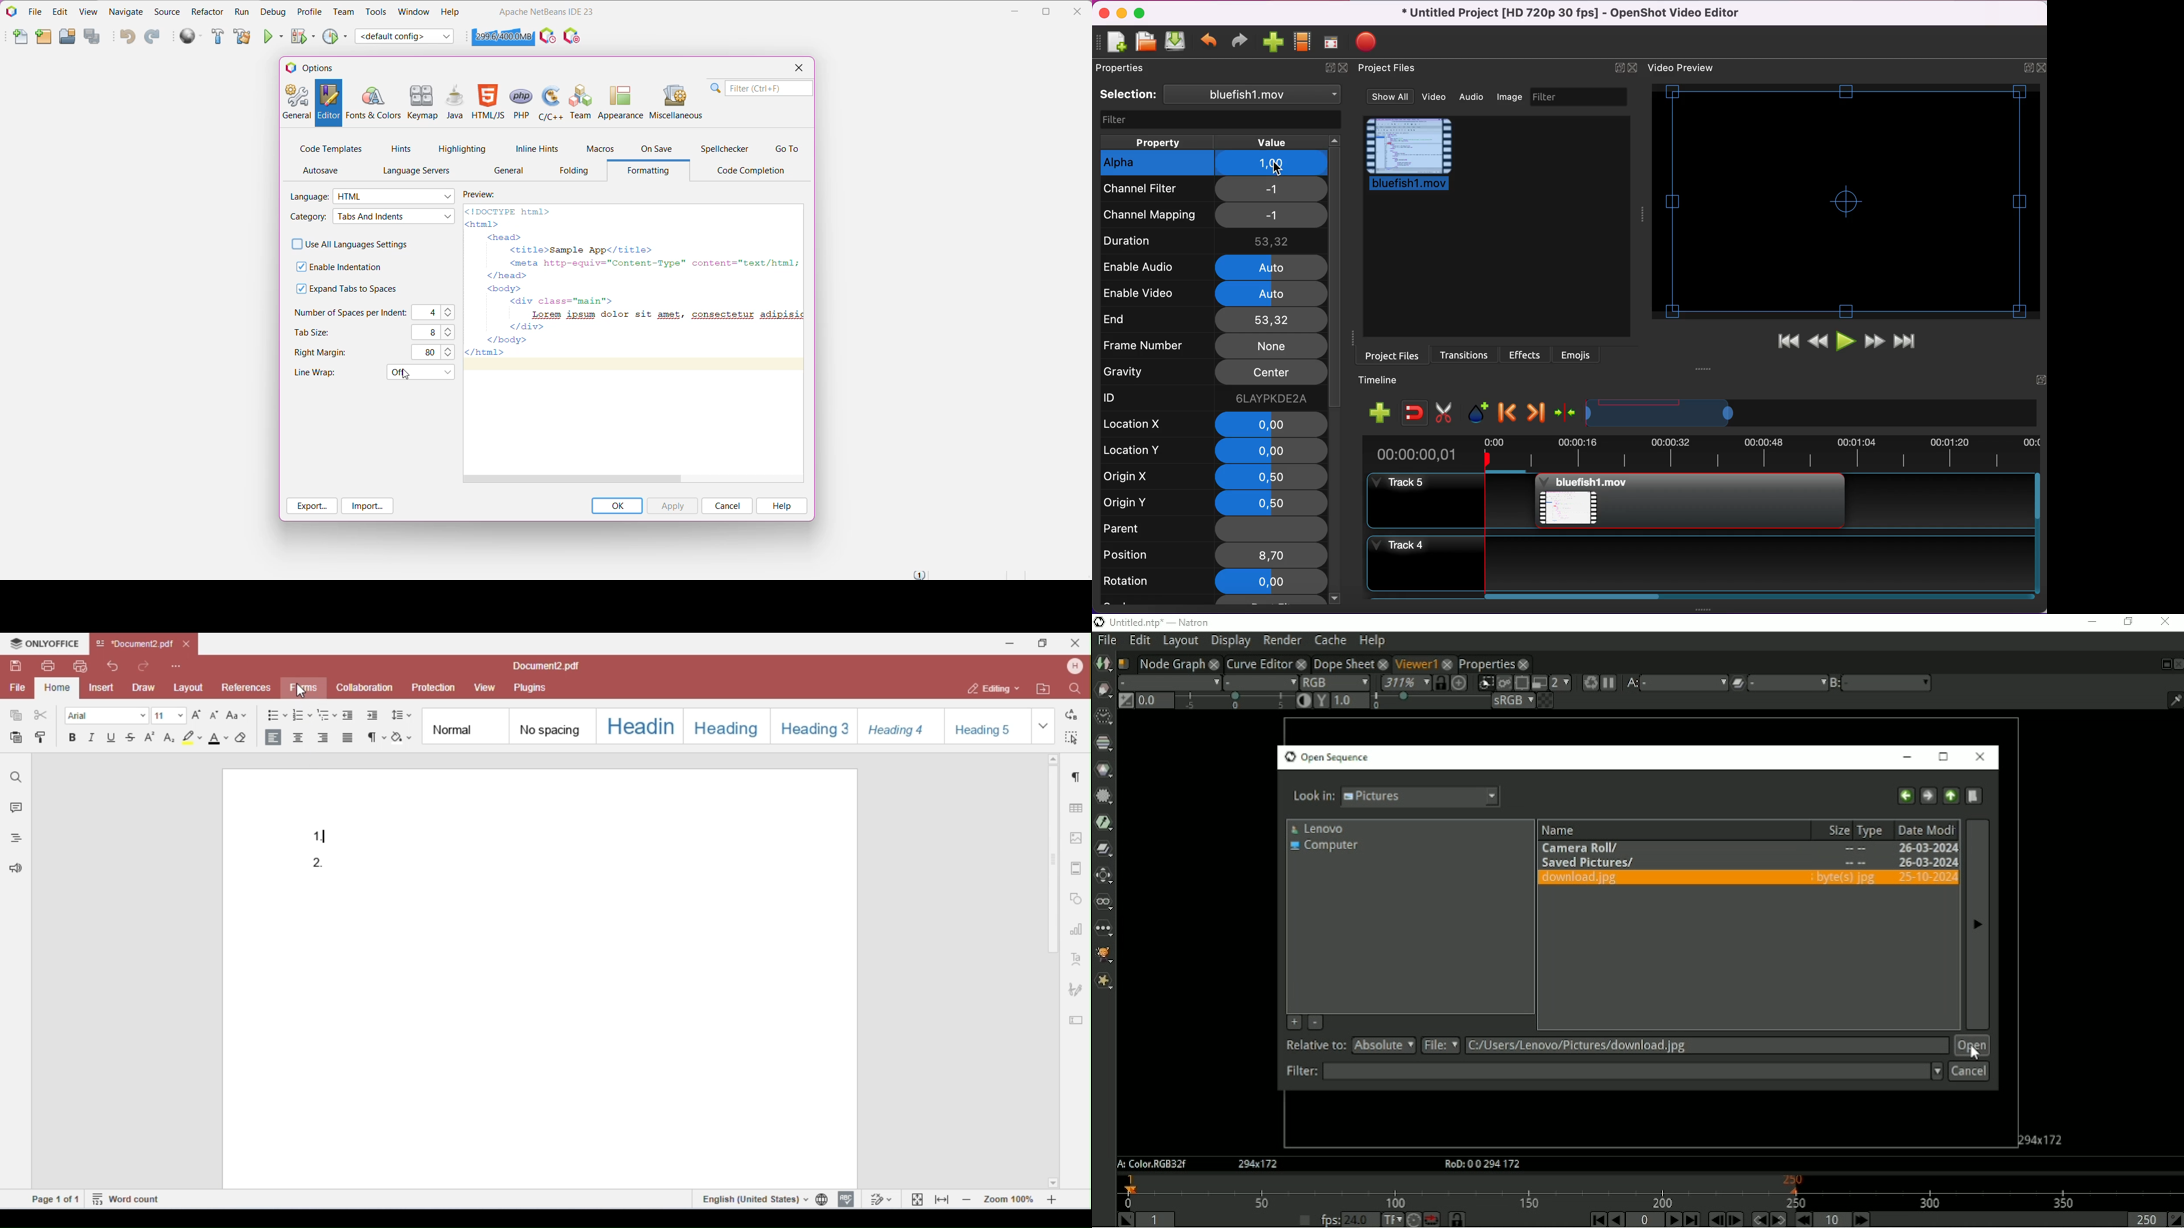 This screenshot has height=1232, width=2184. Describe the element at coordinates (1141, 479) in the screenshot. I see `rigin x` at that location.